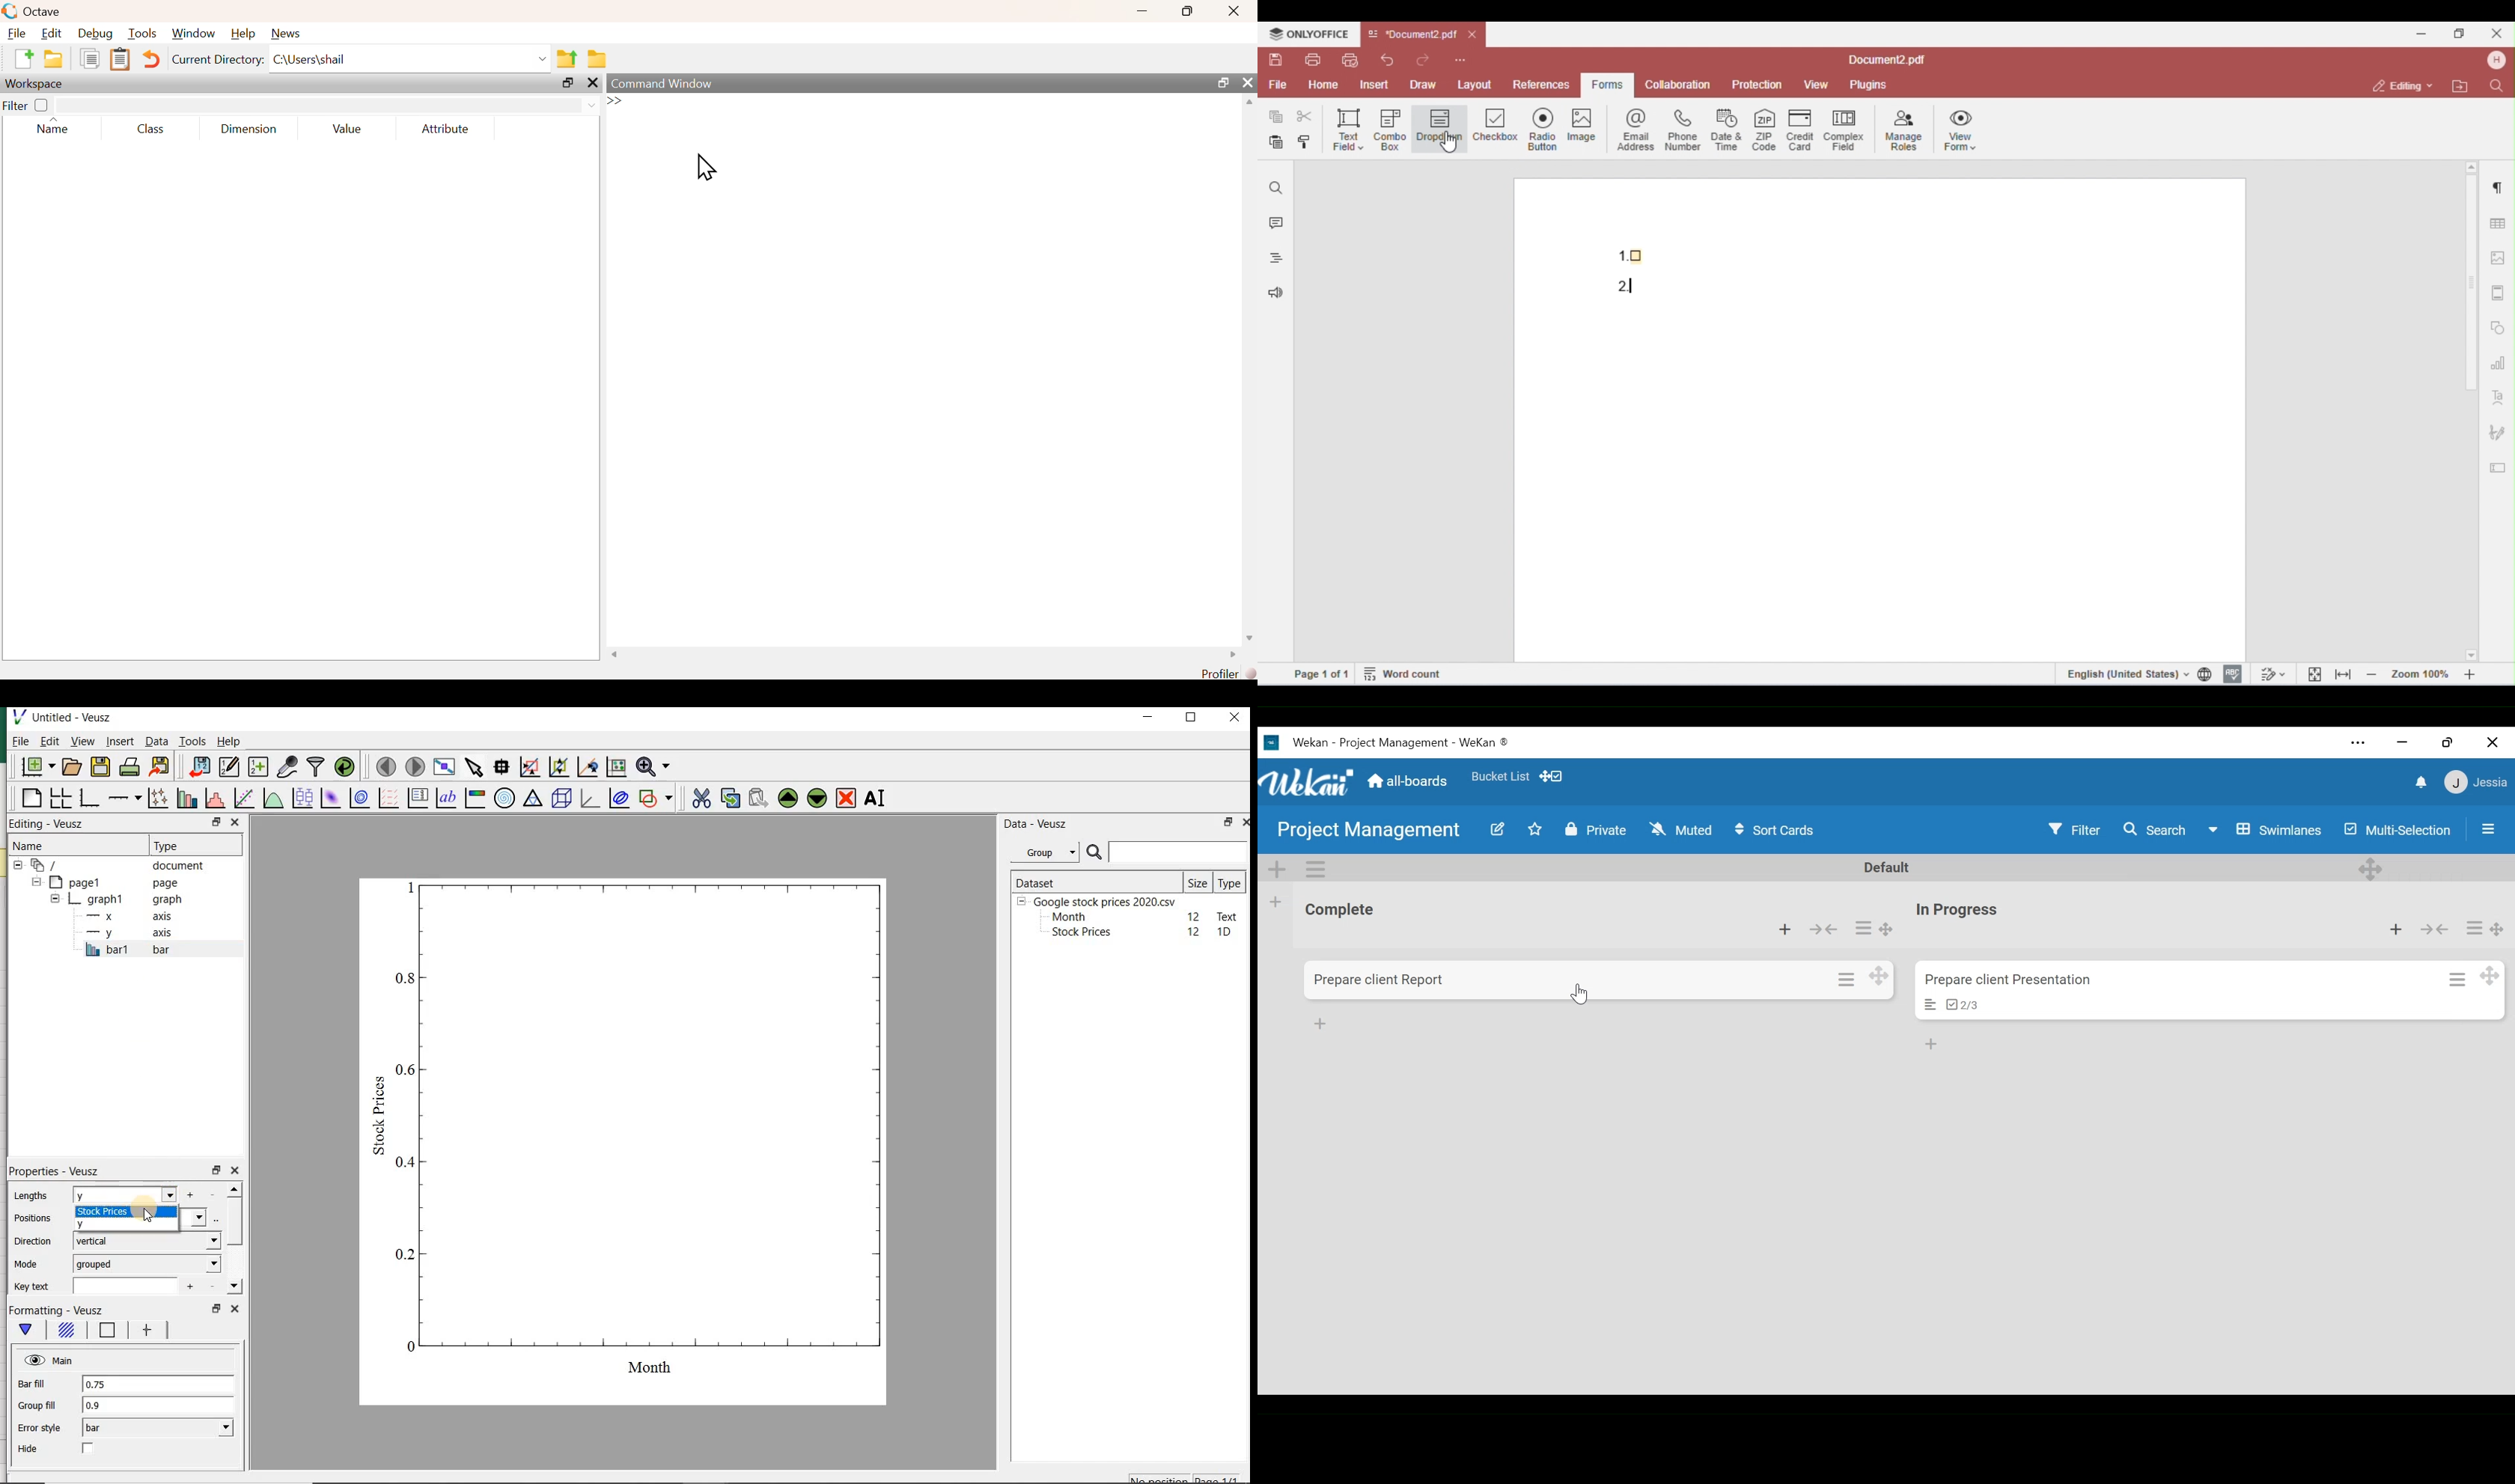 The height and width of the screenshot is (1484, 2520). I want to click on Member, so click(2475, 784).